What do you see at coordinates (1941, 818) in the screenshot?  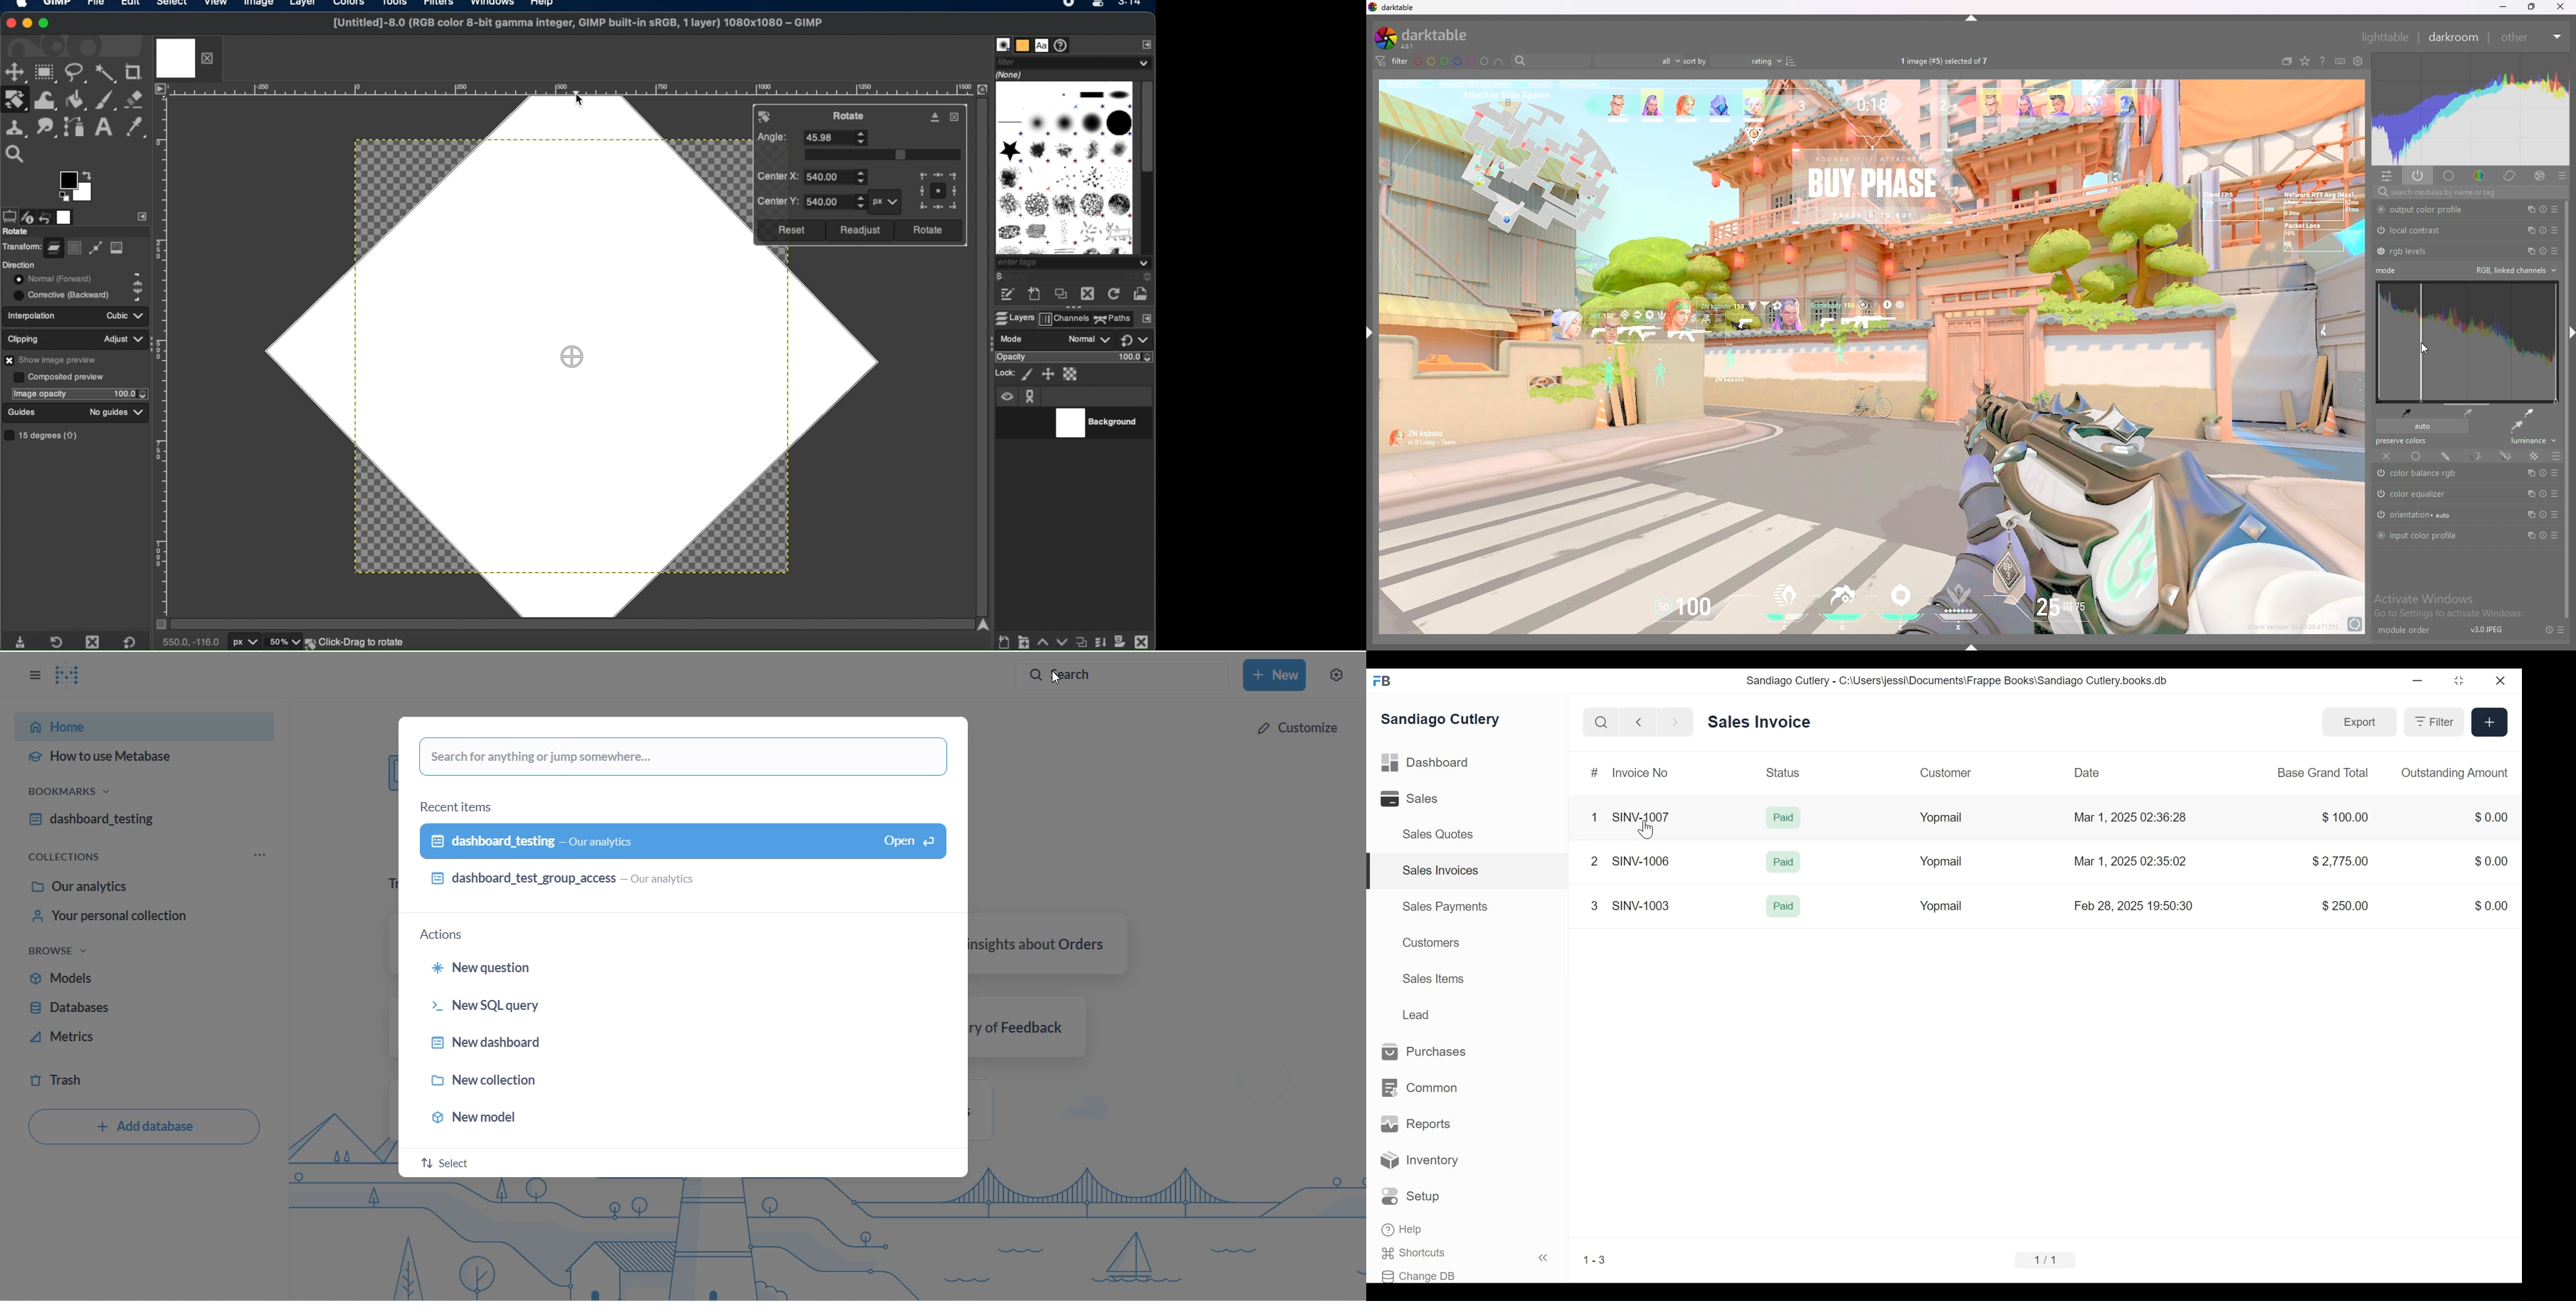 I see `Yopmail` at bounding box center [1941, 818].